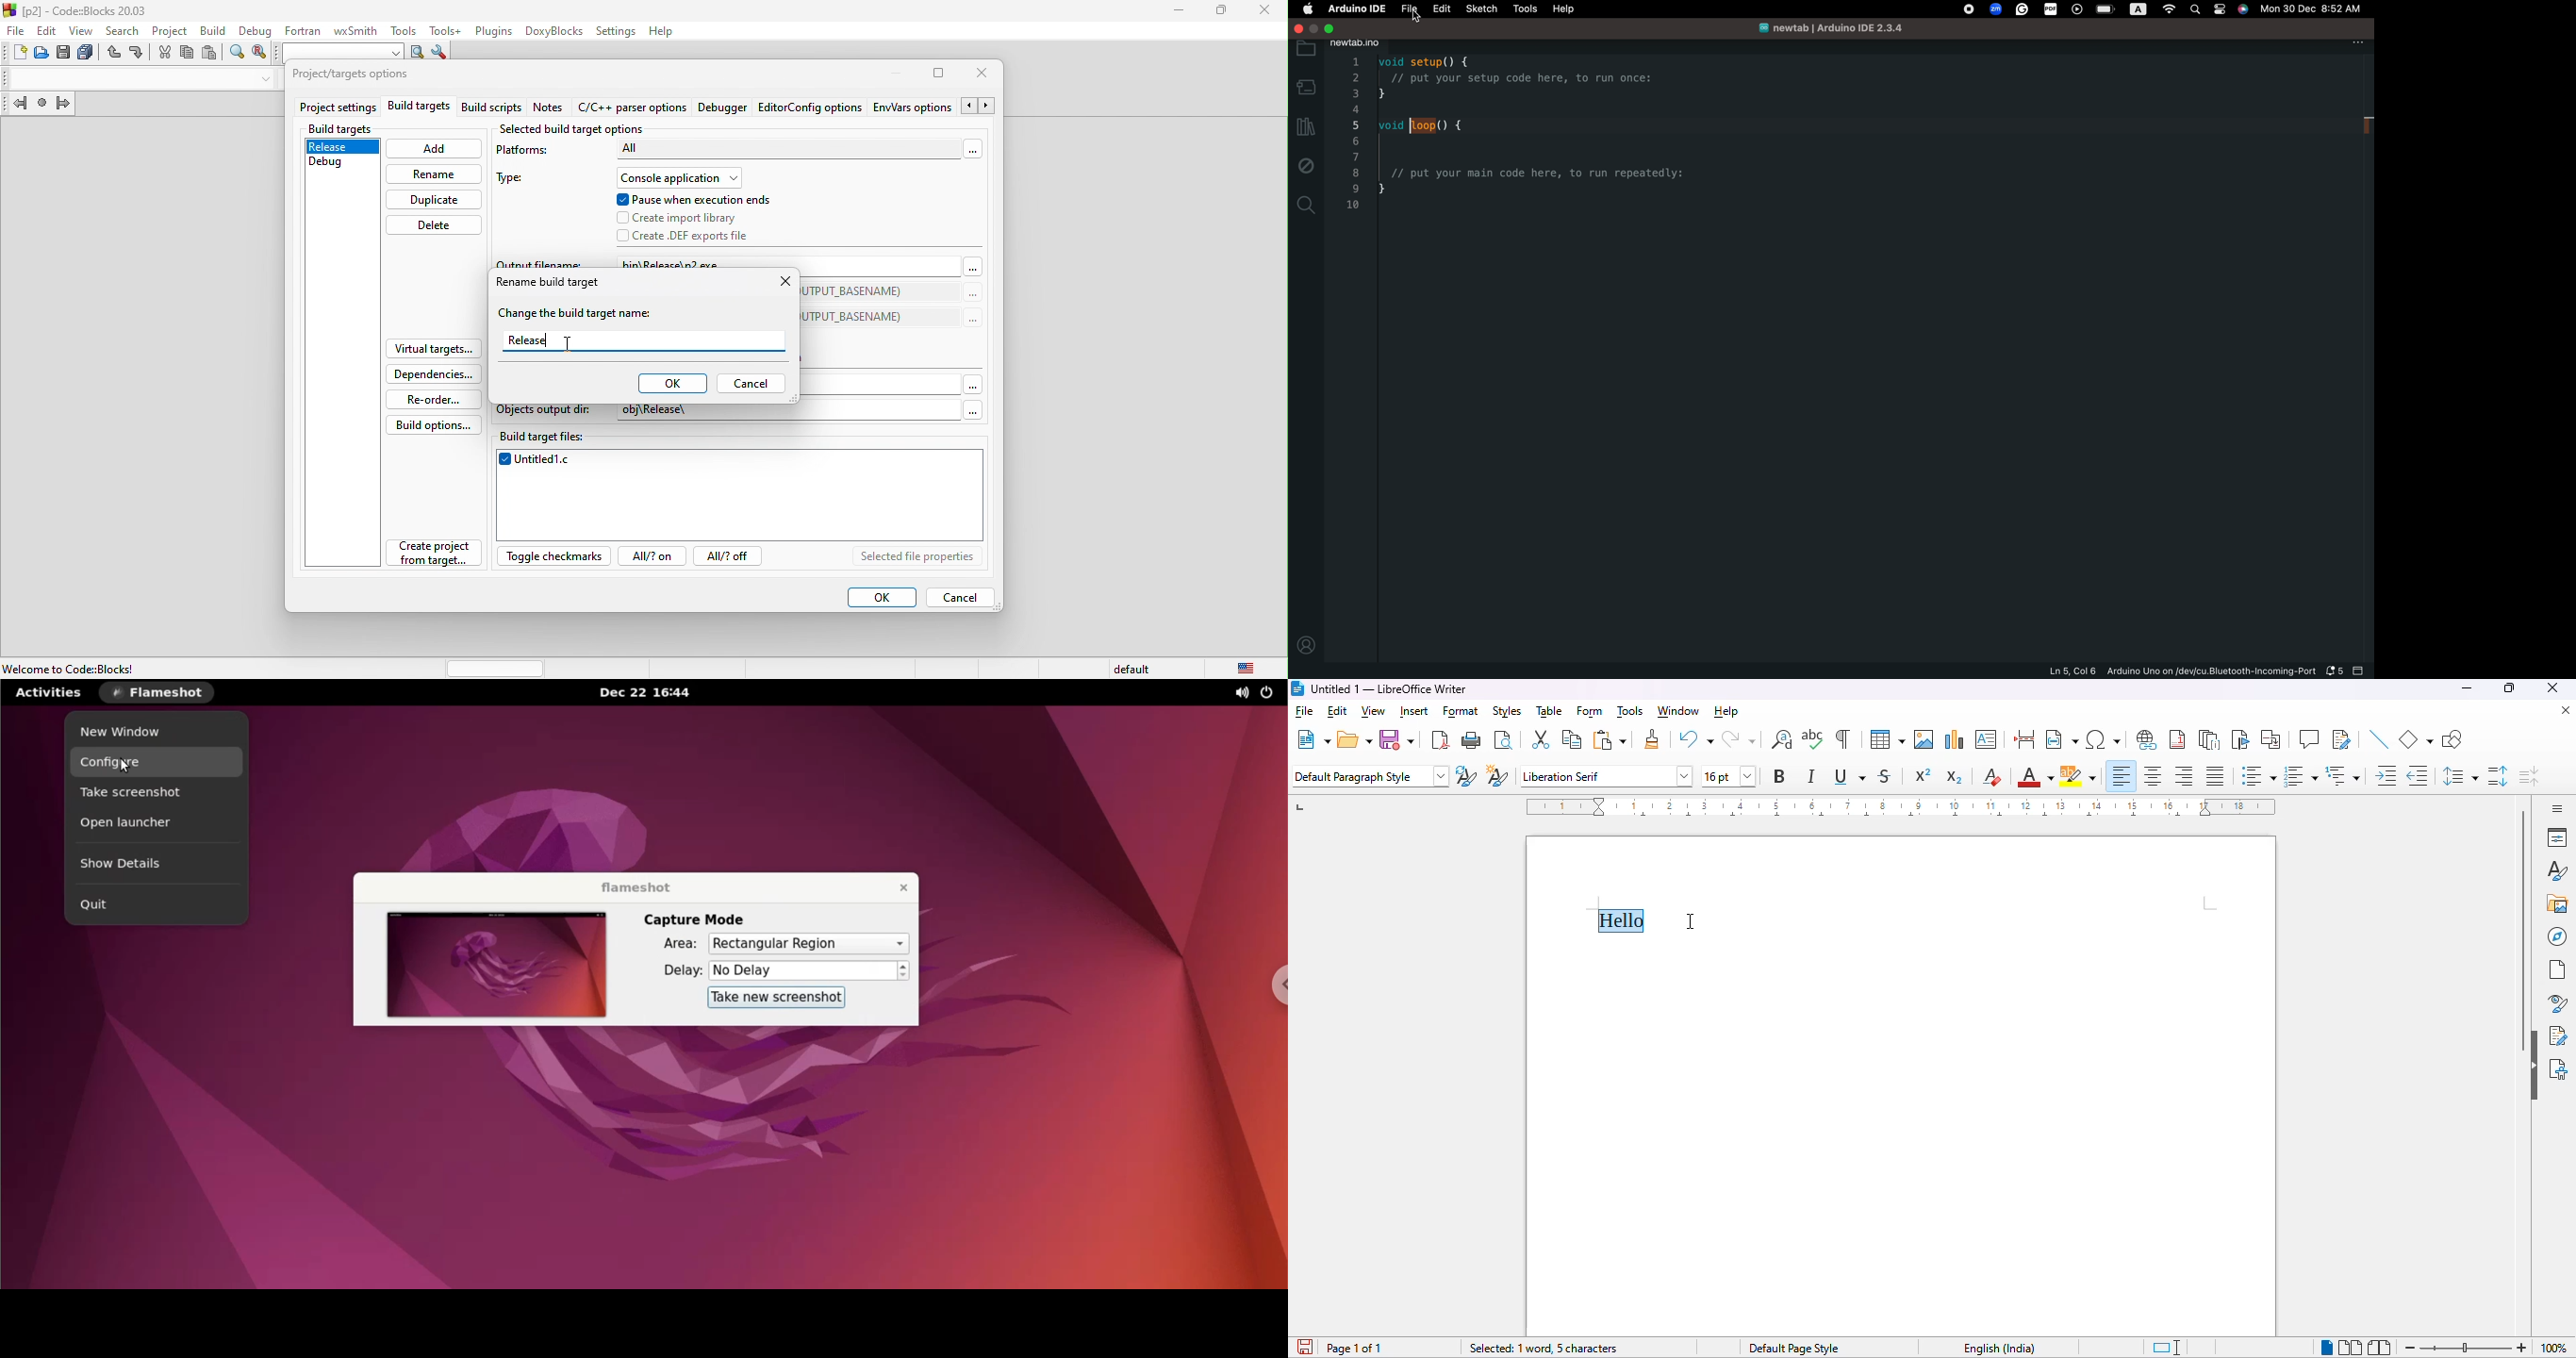 The height and width of the screenshot is (1372, 2576). What do you see at coordinates (79, 9) in the screenshot?
I see `title` at bounding box center [79, 9].